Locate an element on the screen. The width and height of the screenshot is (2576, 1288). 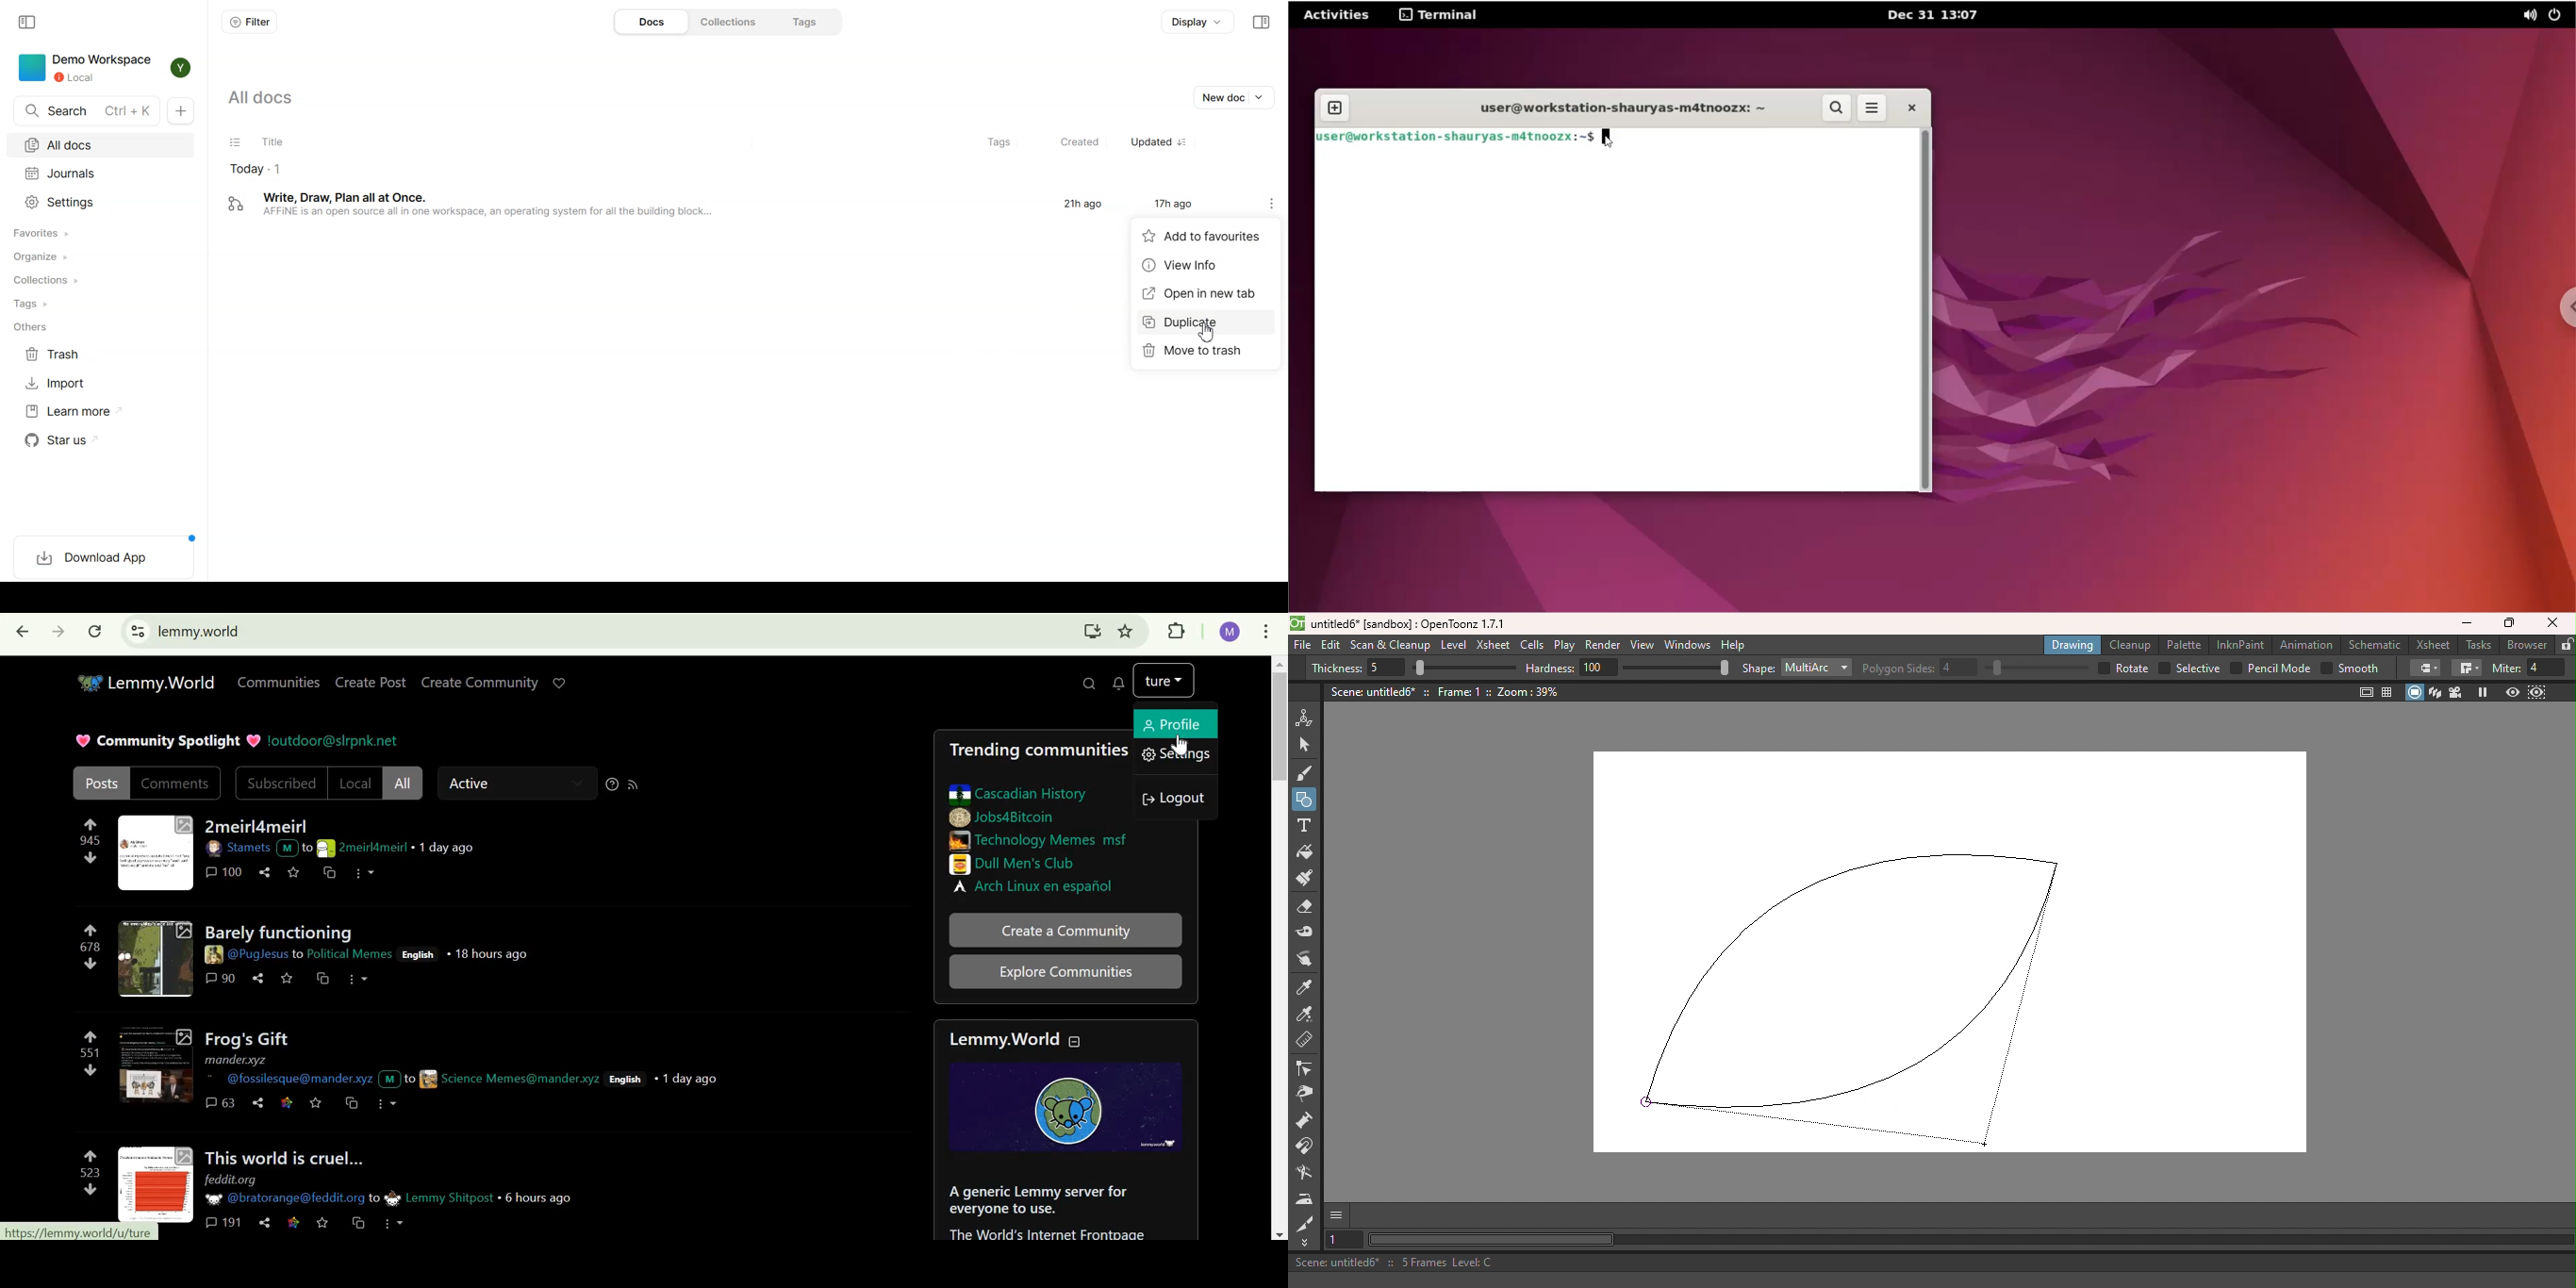
lemmy account is located at coordinates (1167, 677).